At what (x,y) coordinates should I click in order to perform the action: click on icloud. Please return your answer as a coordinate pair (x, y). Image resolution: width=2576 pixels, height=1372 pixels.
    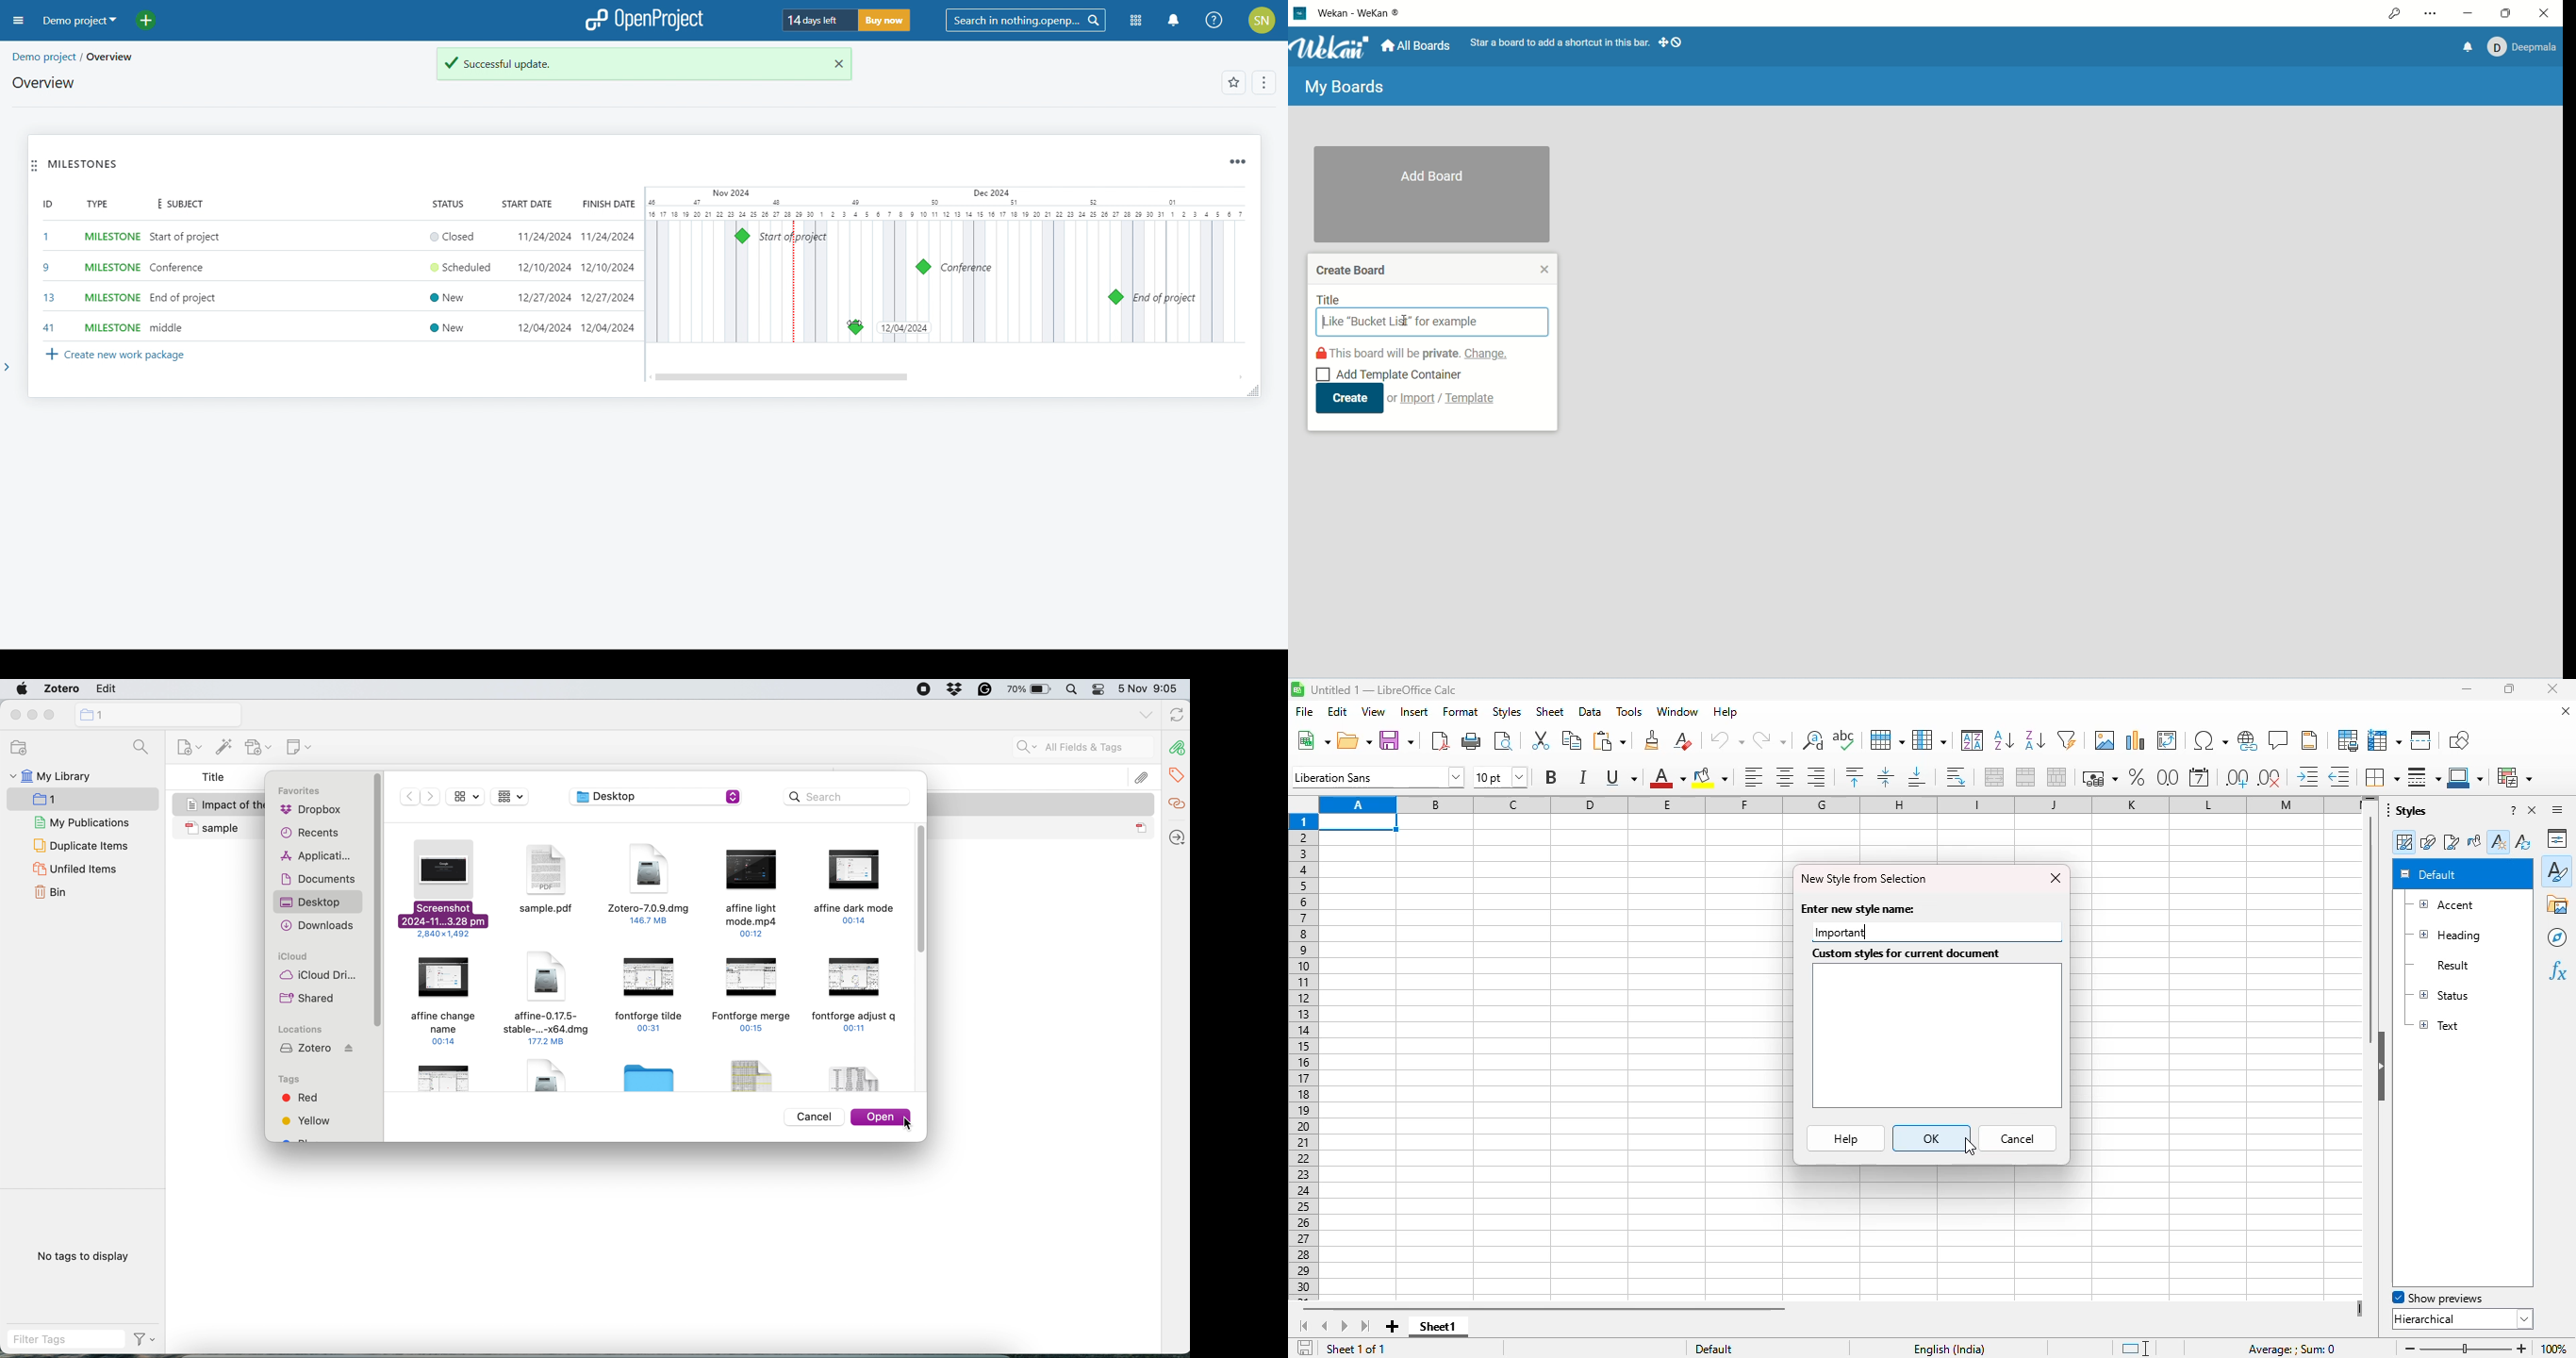
    Looking at the image, I should click on (293, 958).